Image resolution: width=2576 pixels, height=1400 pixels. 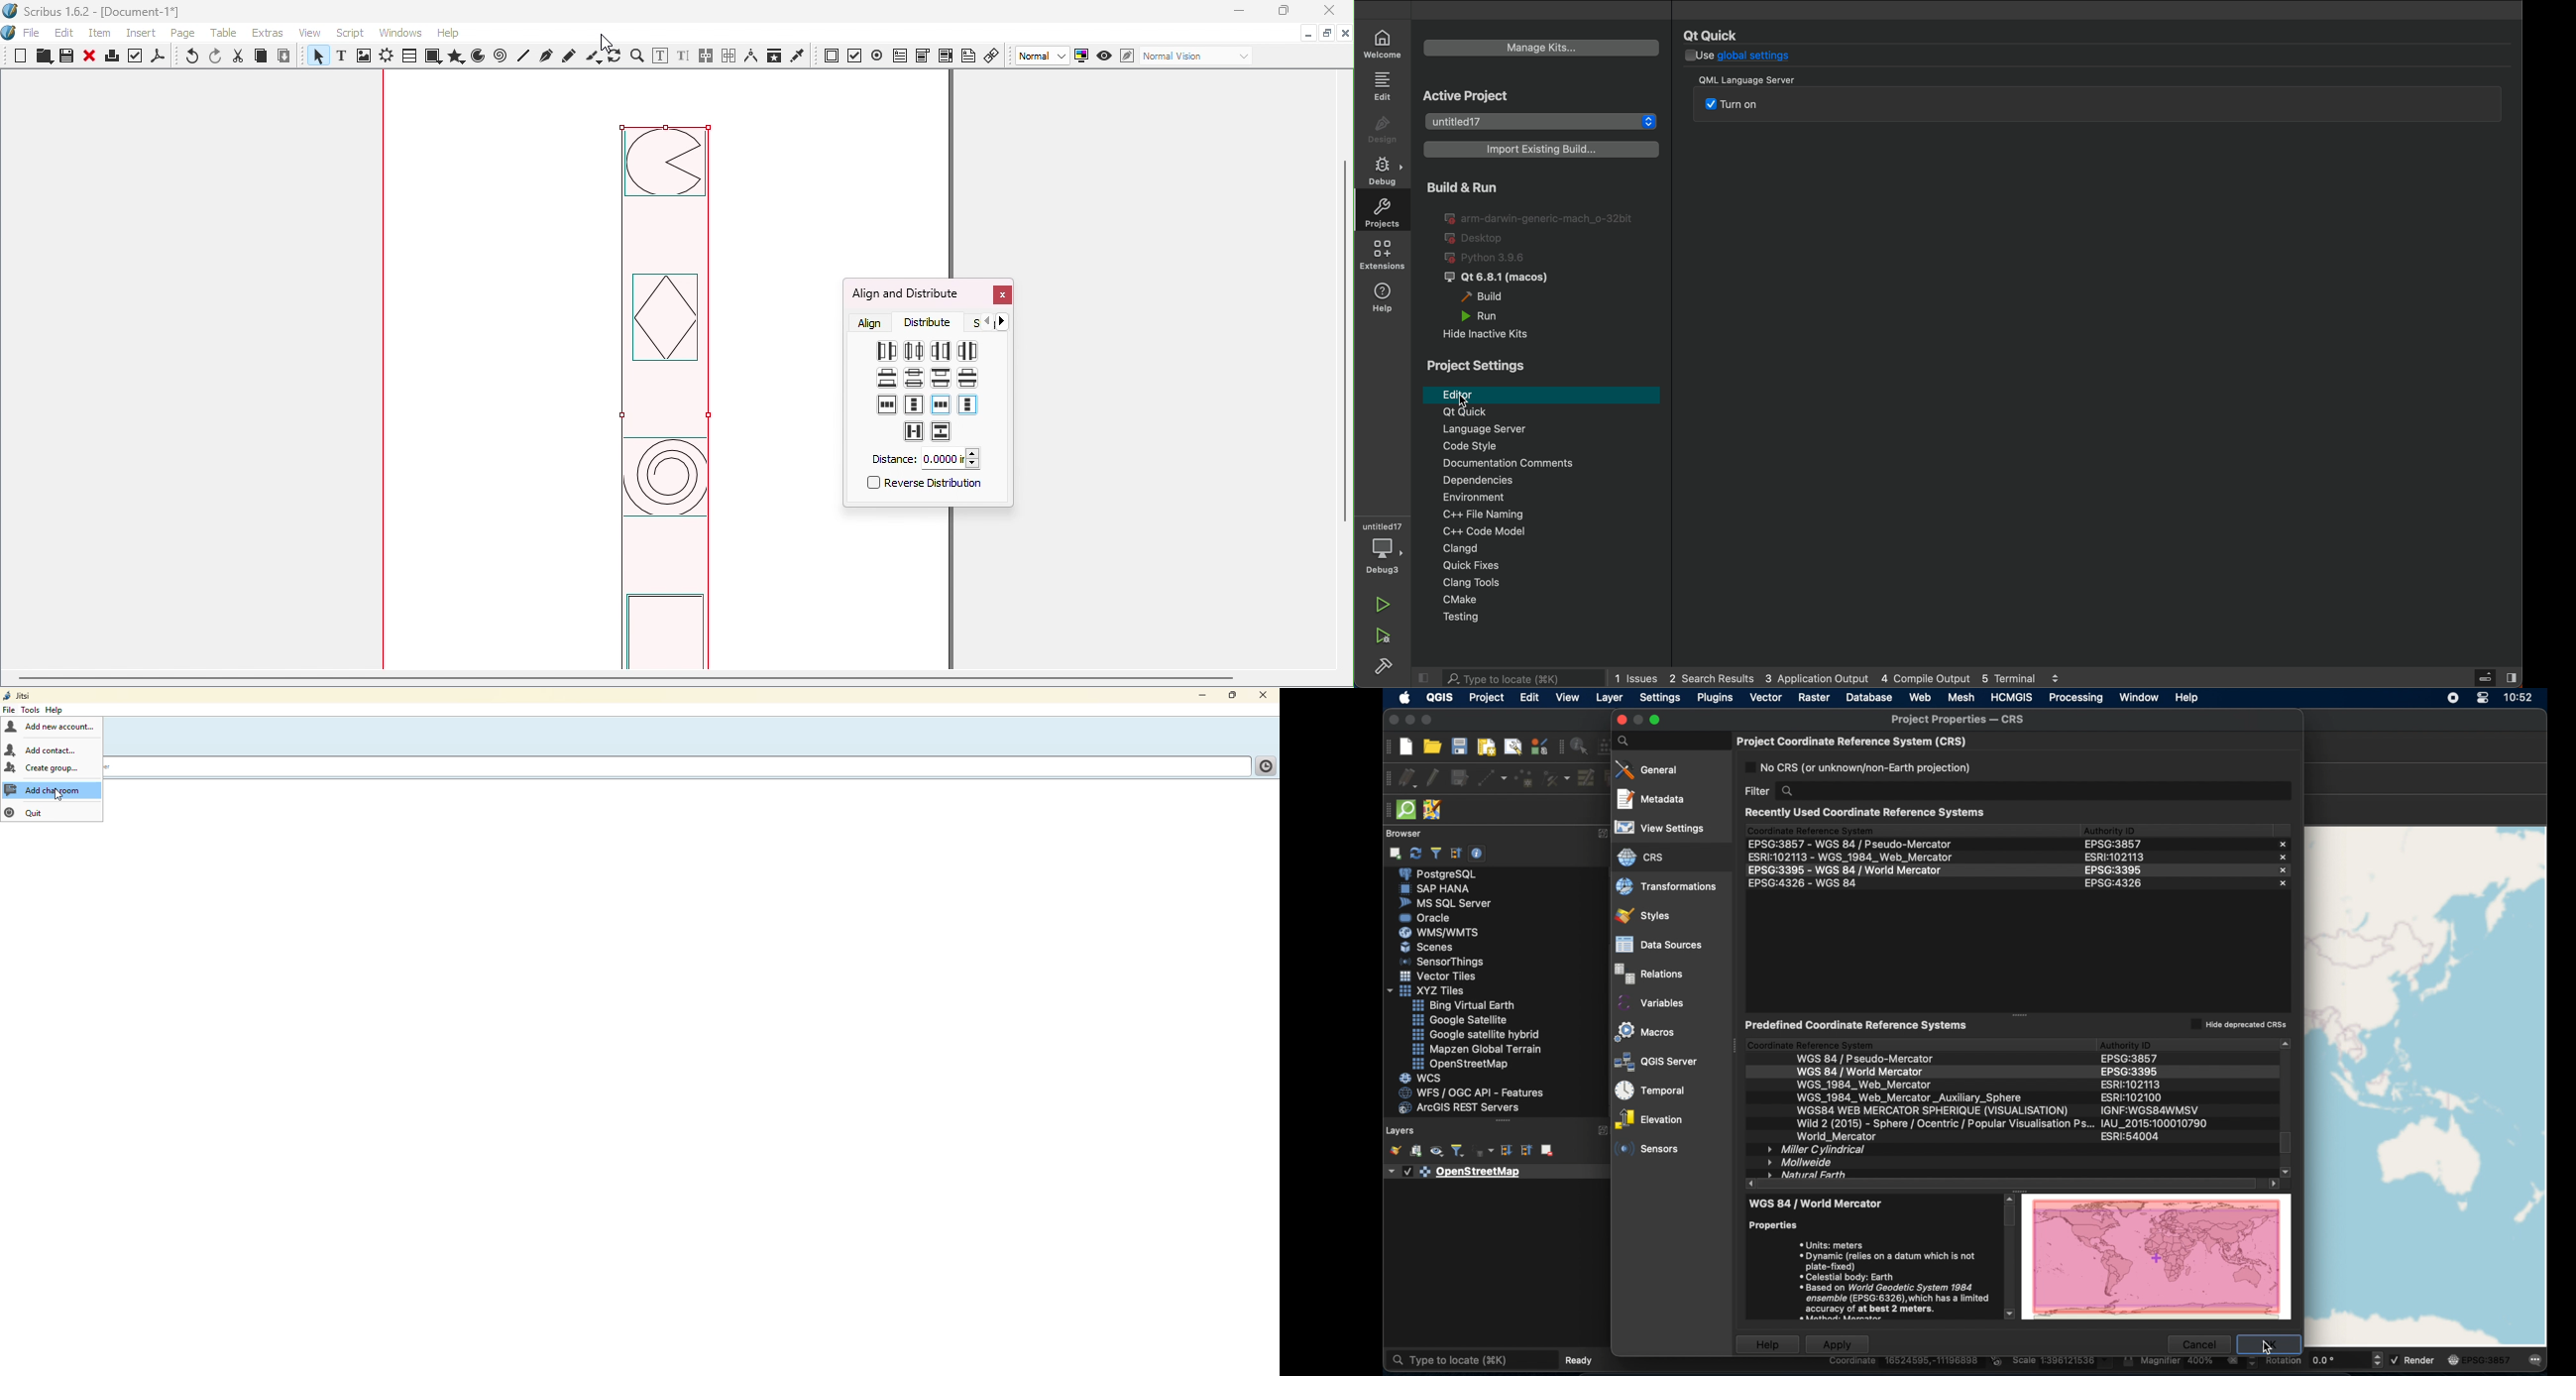 I want to click on Environment , so click(x=1548, y=499).